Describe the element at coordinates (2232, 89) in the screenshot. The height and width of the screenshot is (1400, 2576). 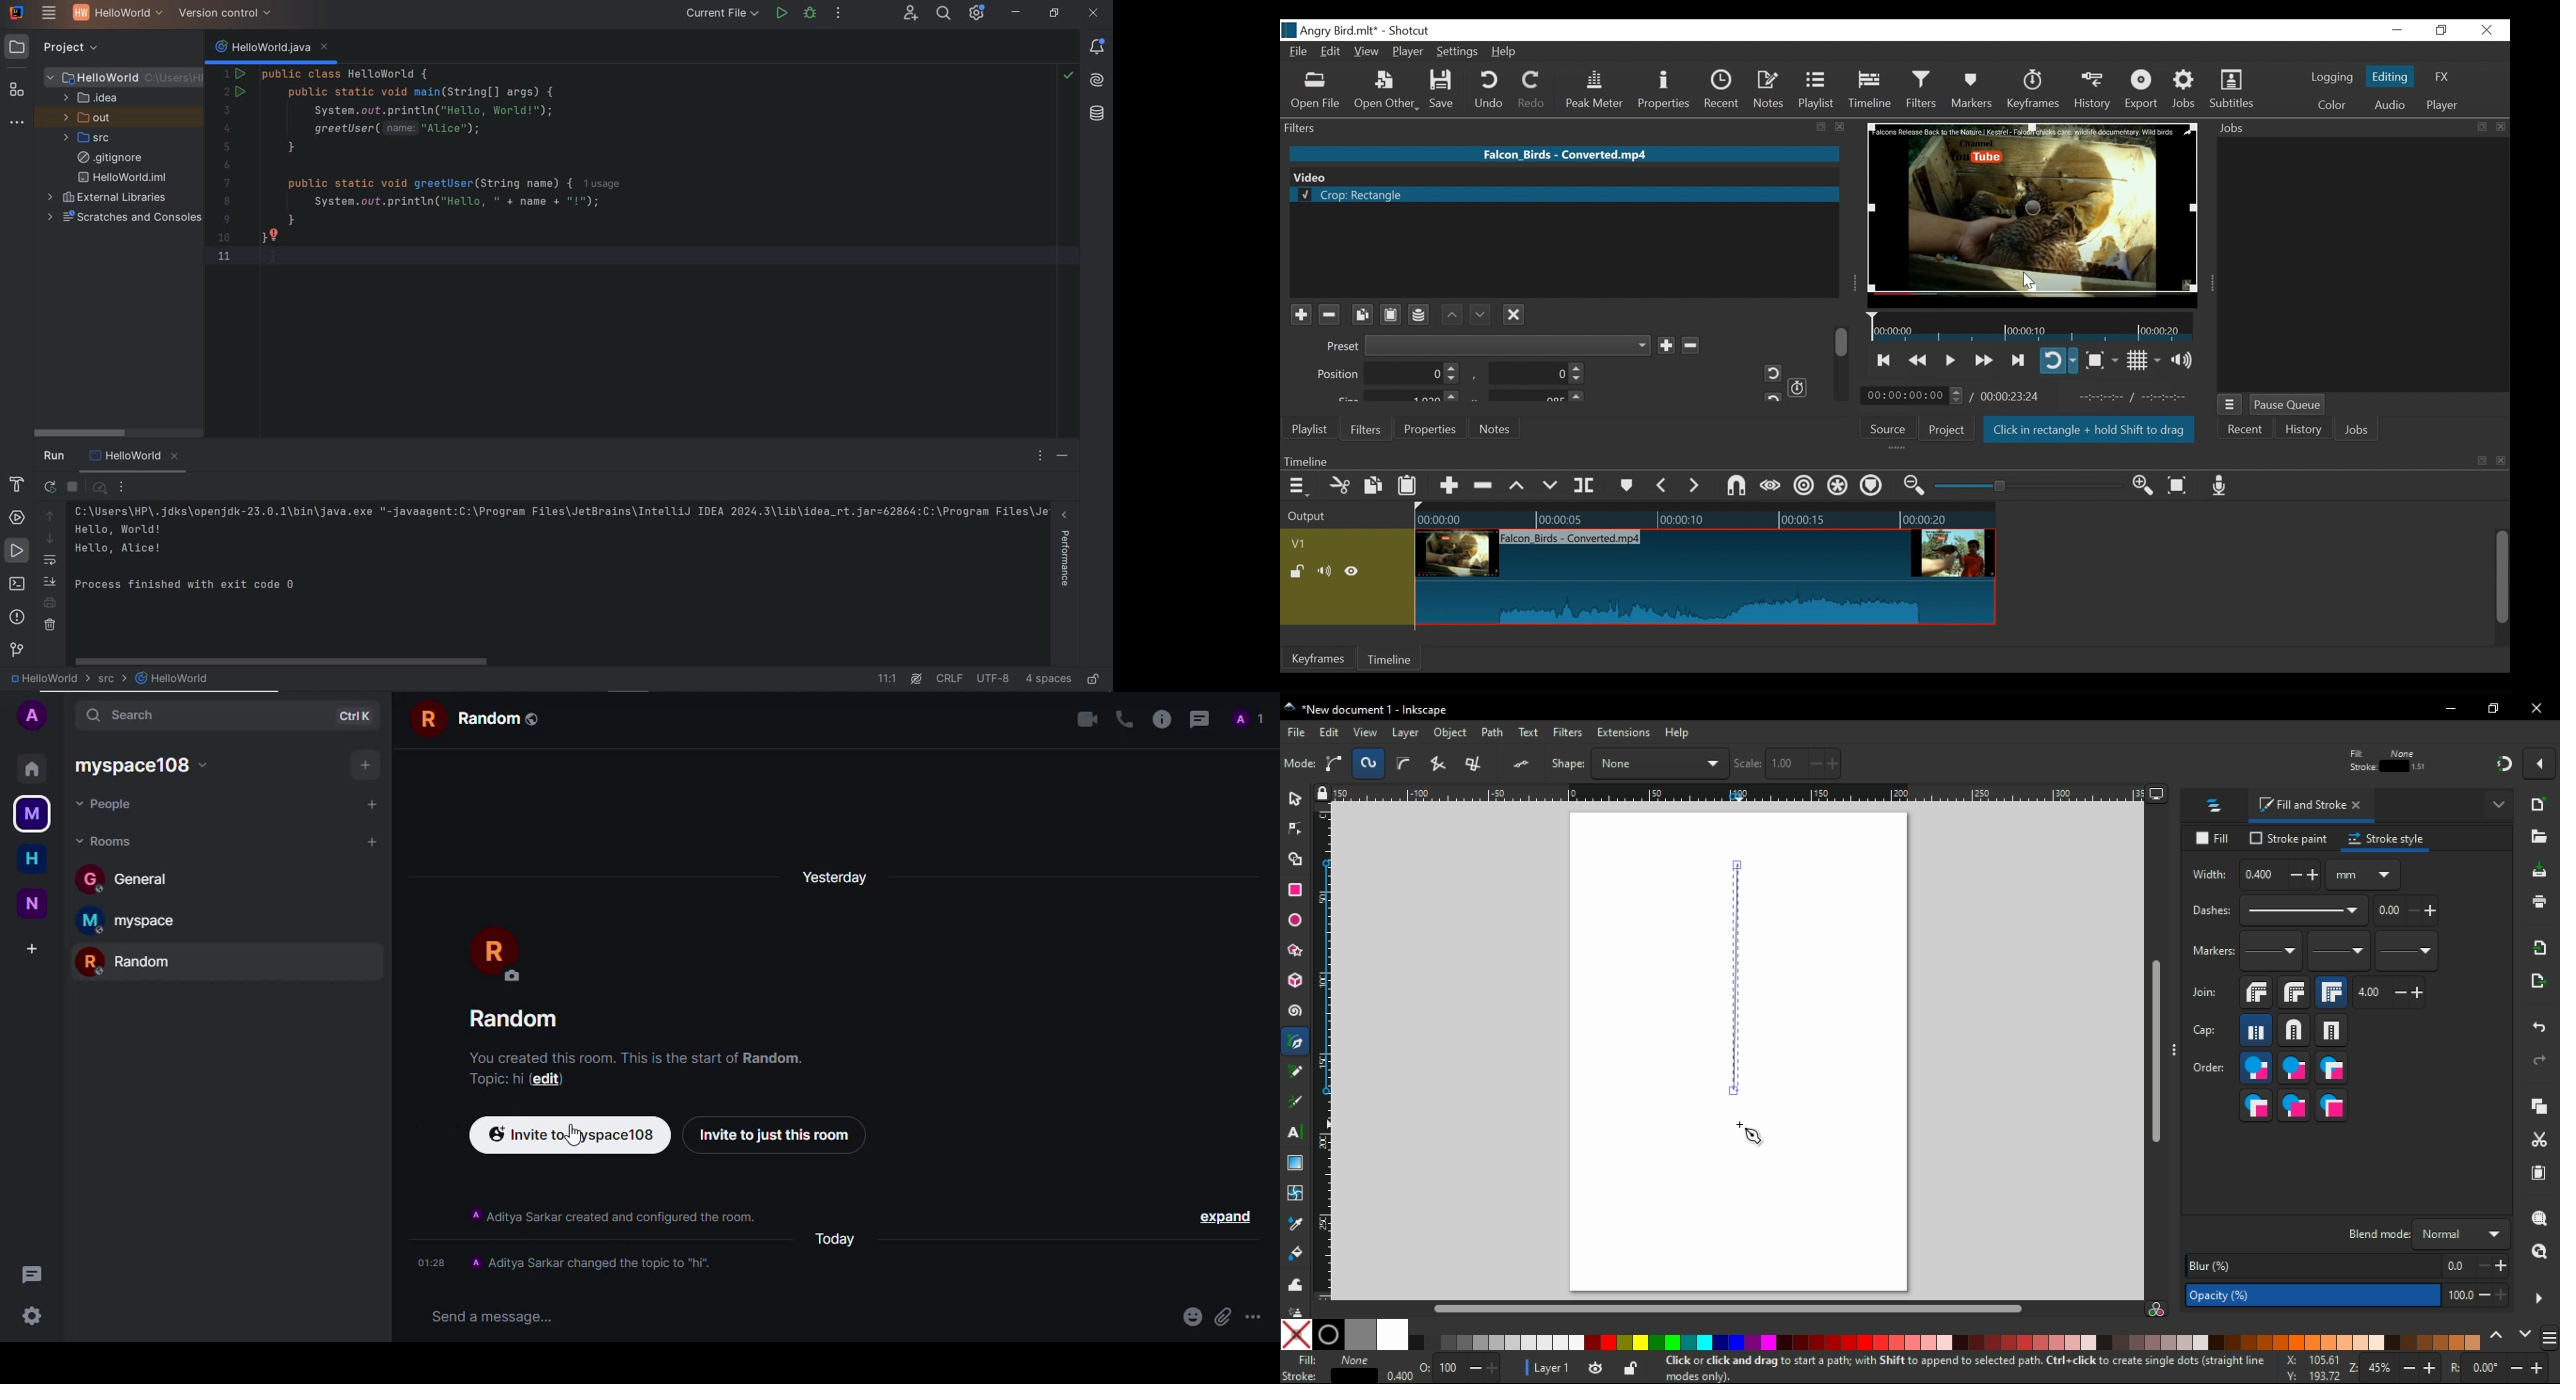
I see `Subtitles` at that location.